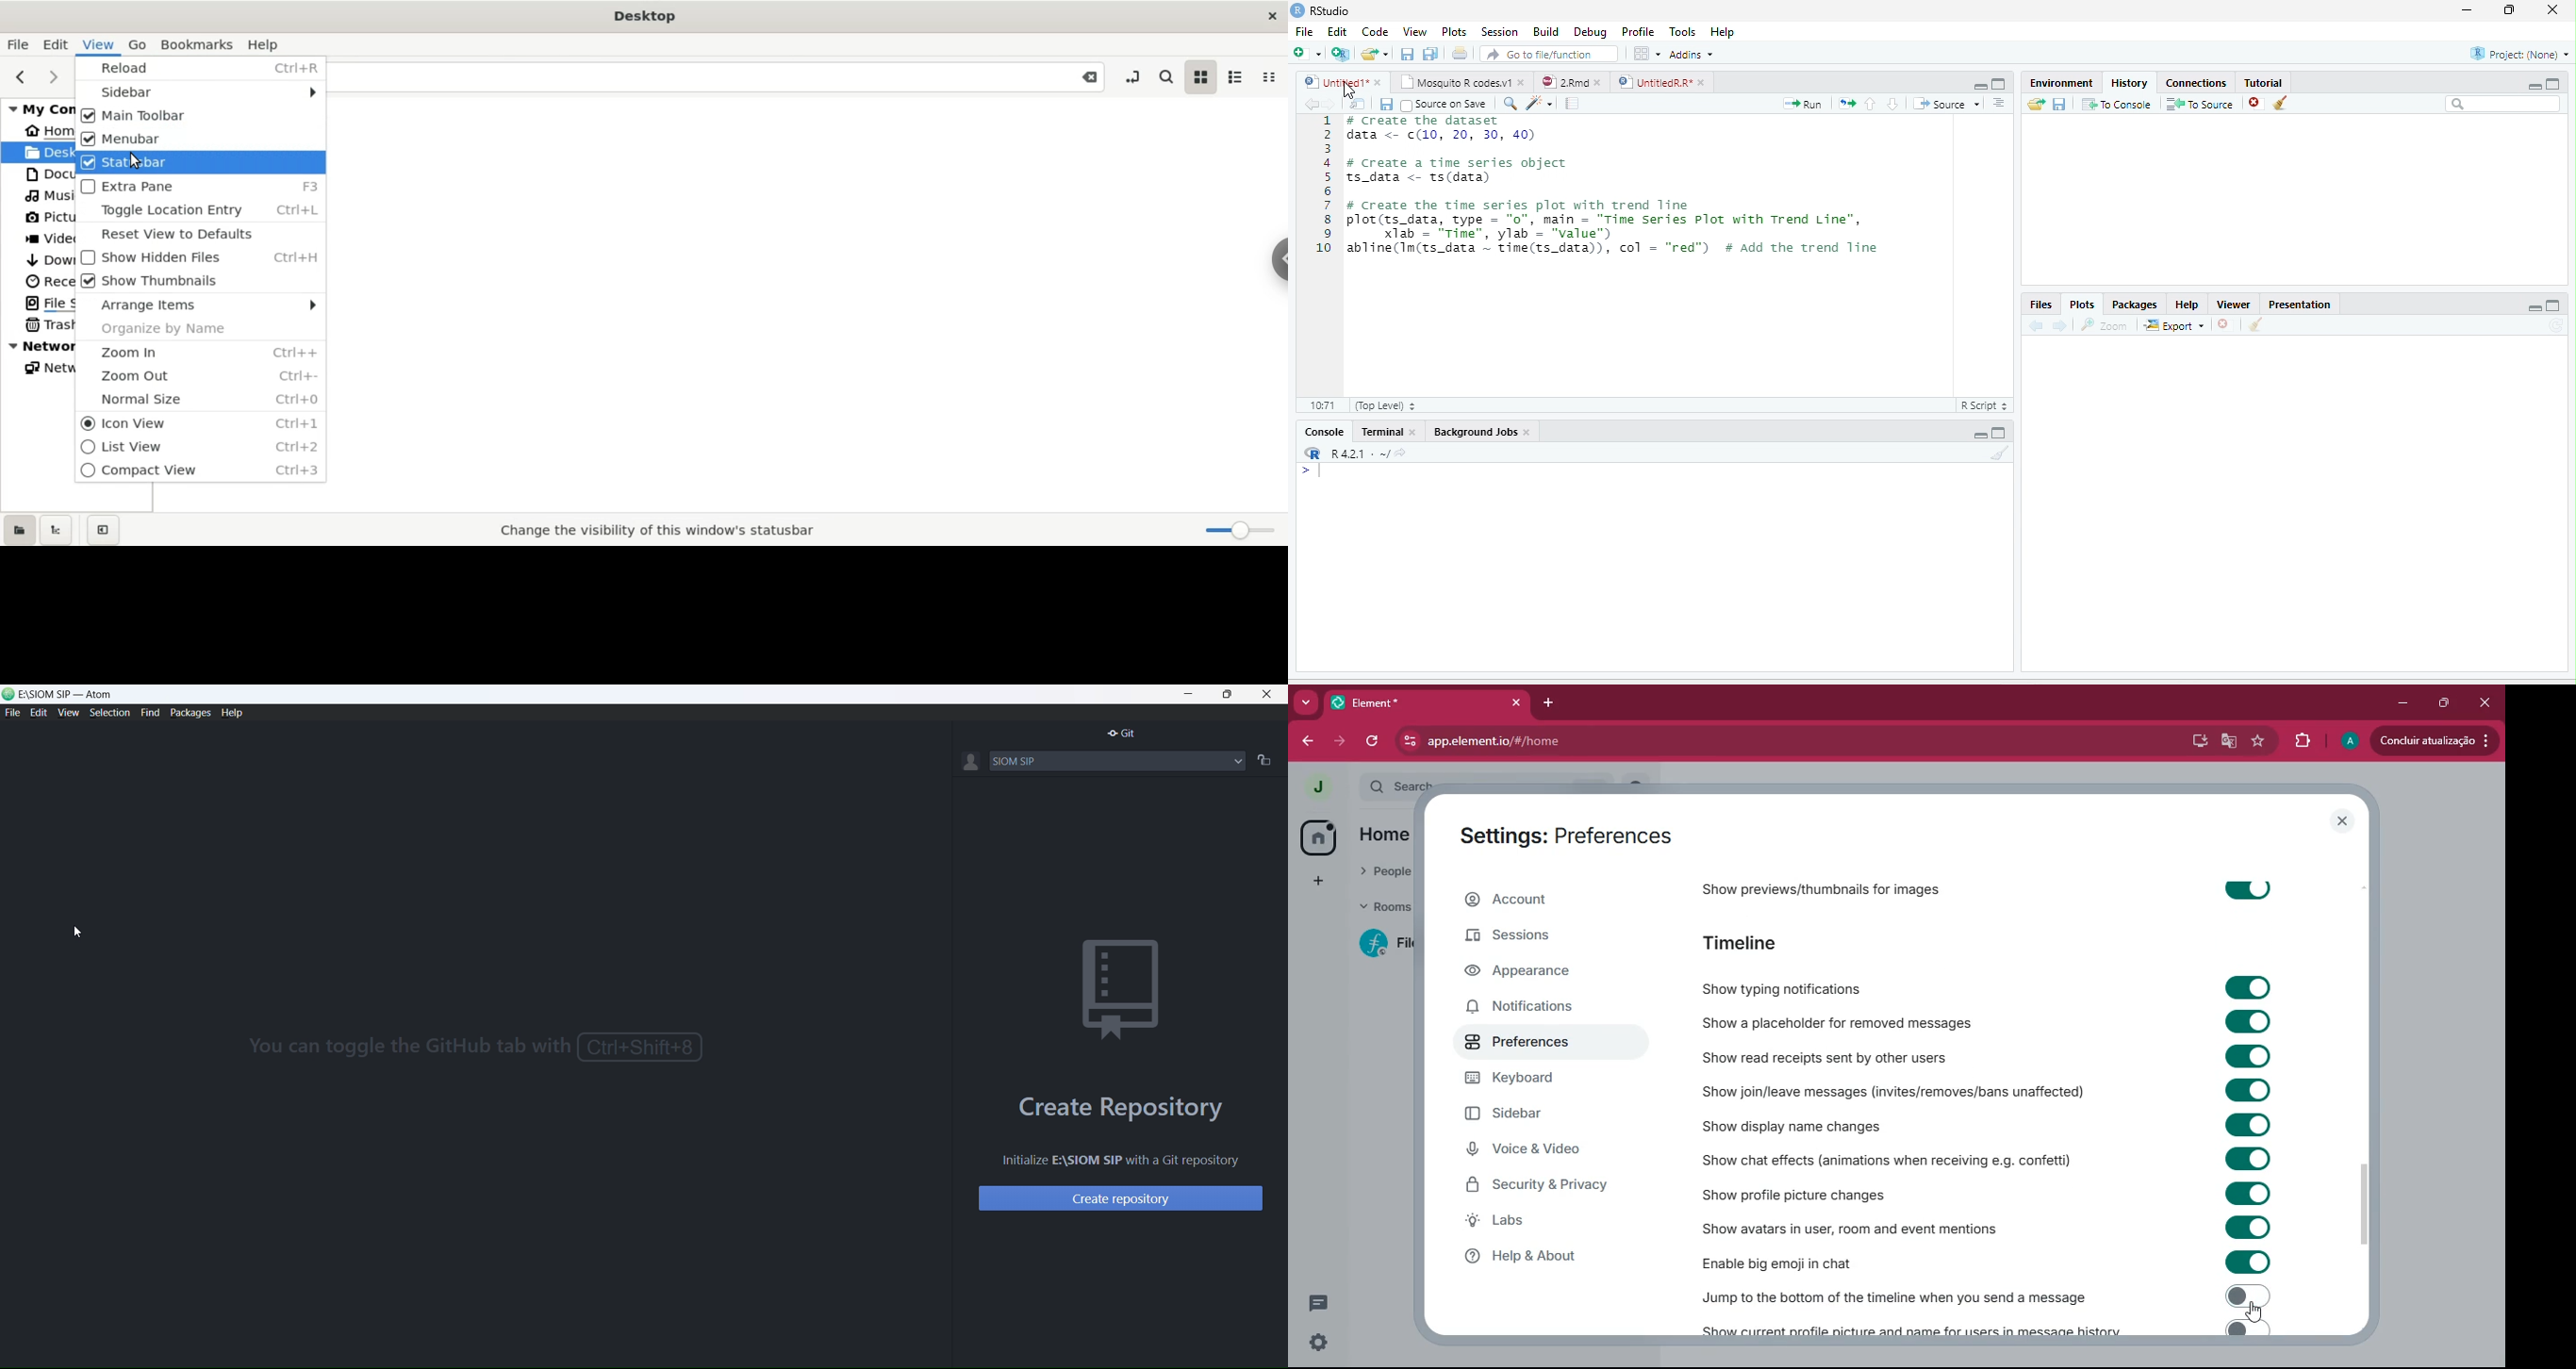 This screenshot has width=2576, height=1372. What do you see at coordinates (1803, 104) in the screenshot?
I see `Run` at bounding box center [1803, 104].